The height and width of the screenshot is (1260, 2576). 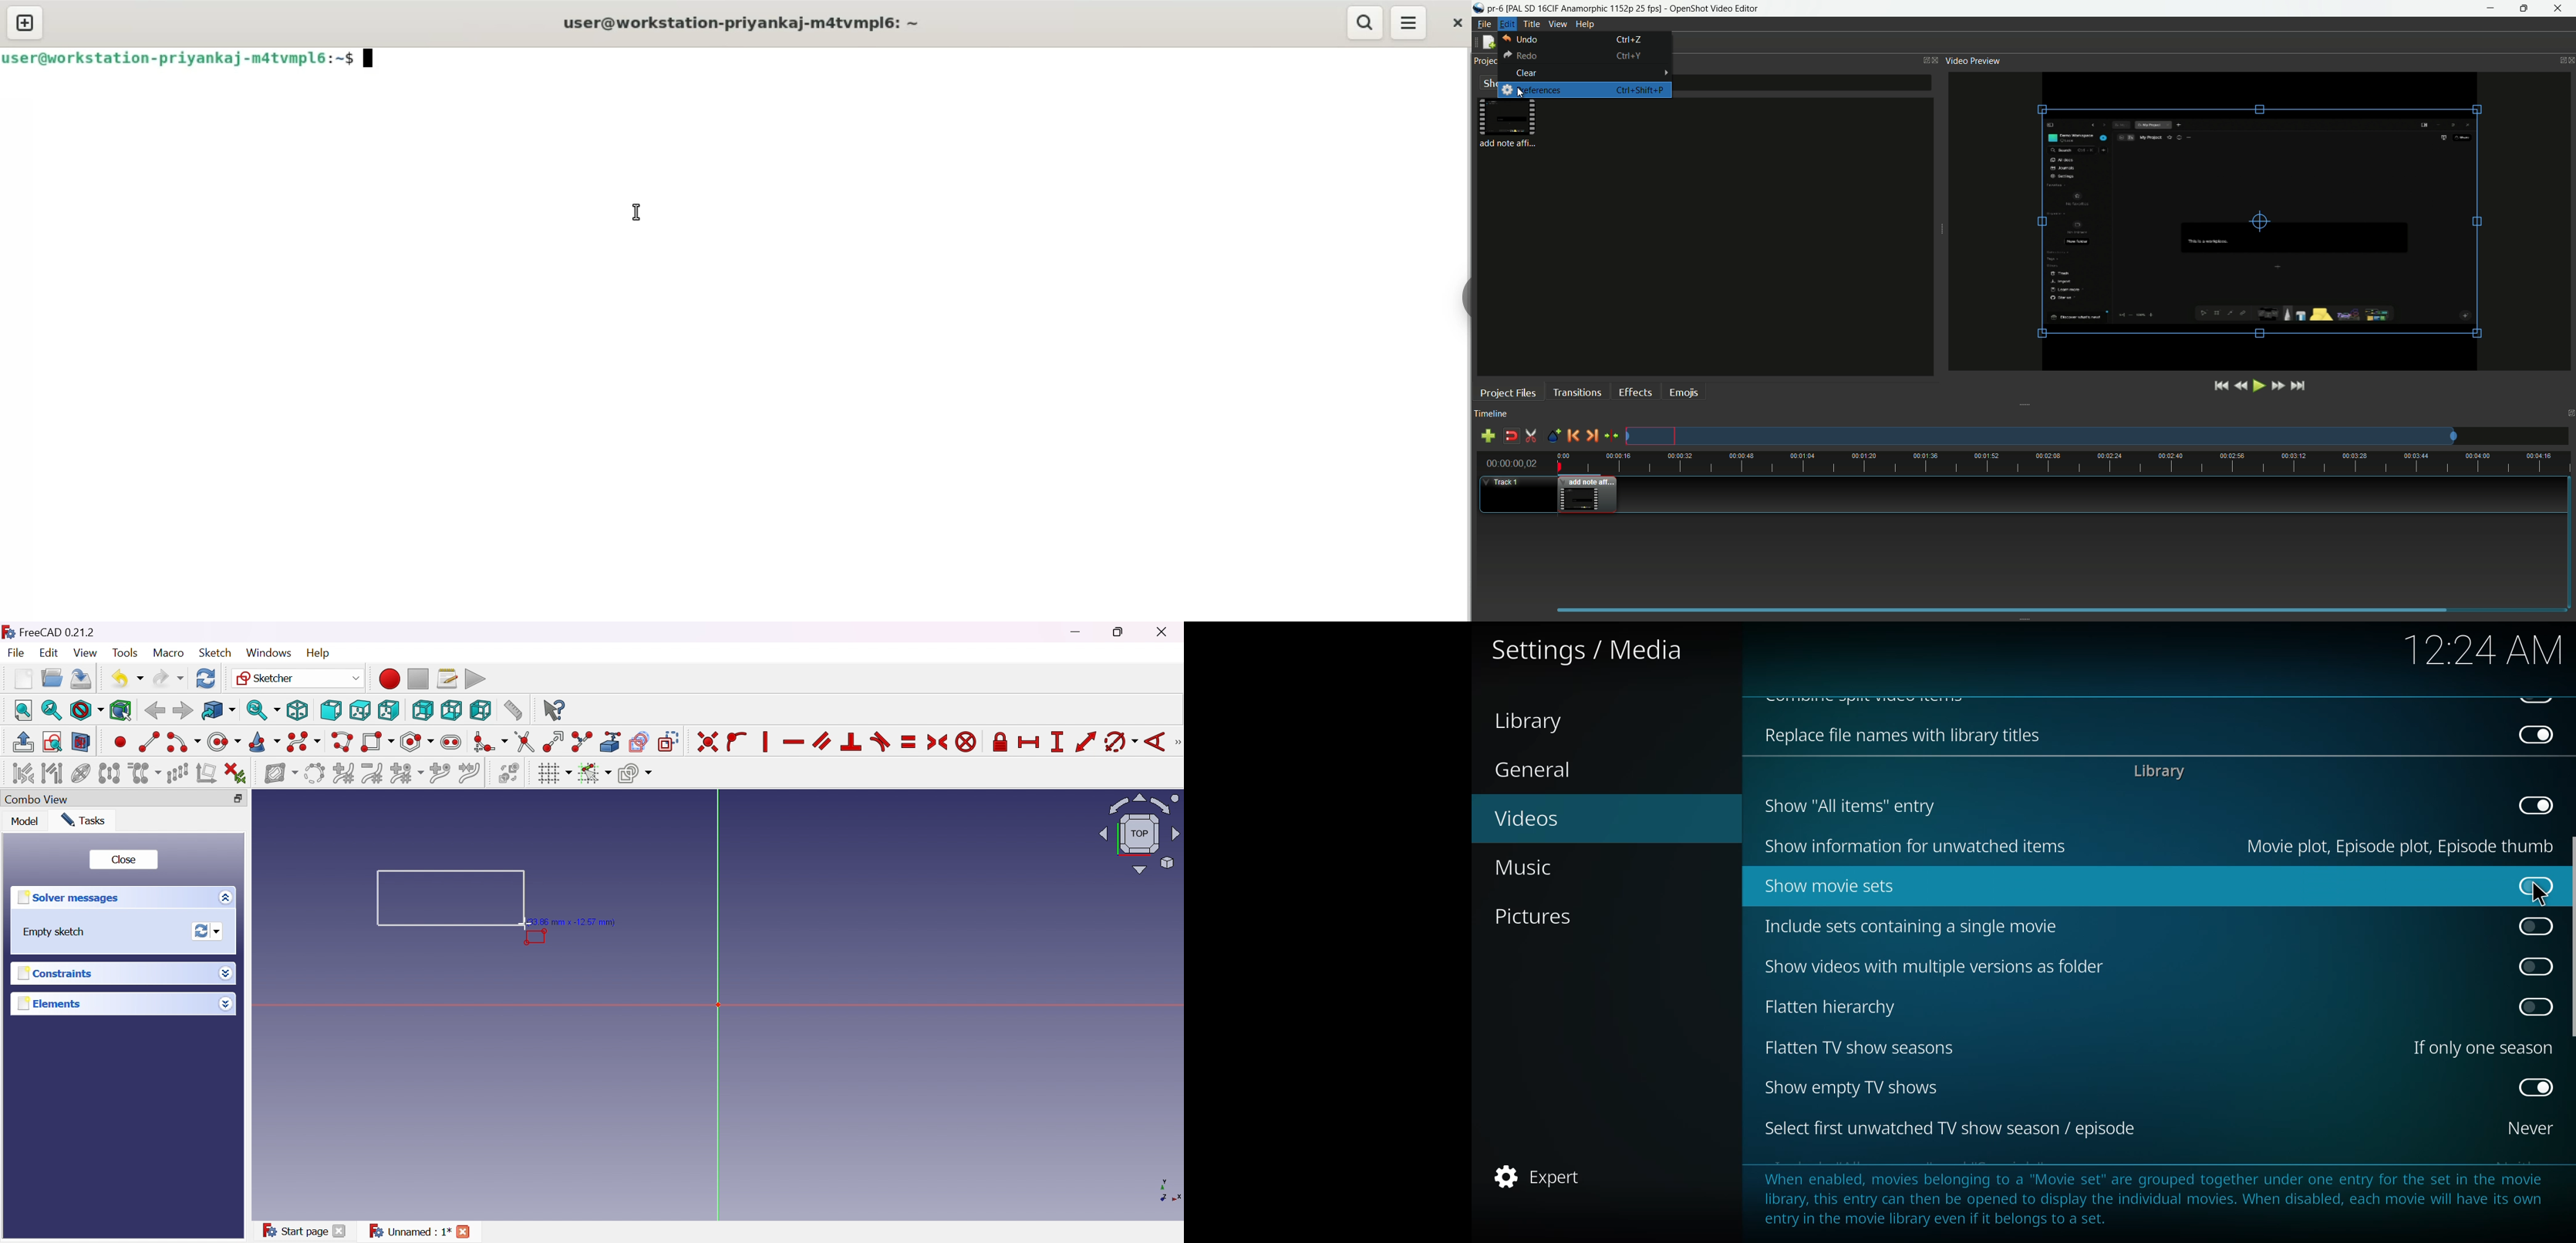 What do you see at coordinates (1954, 1130) in the screenshot?
I see `select first tv season` at bounding box center [1954, 1130].